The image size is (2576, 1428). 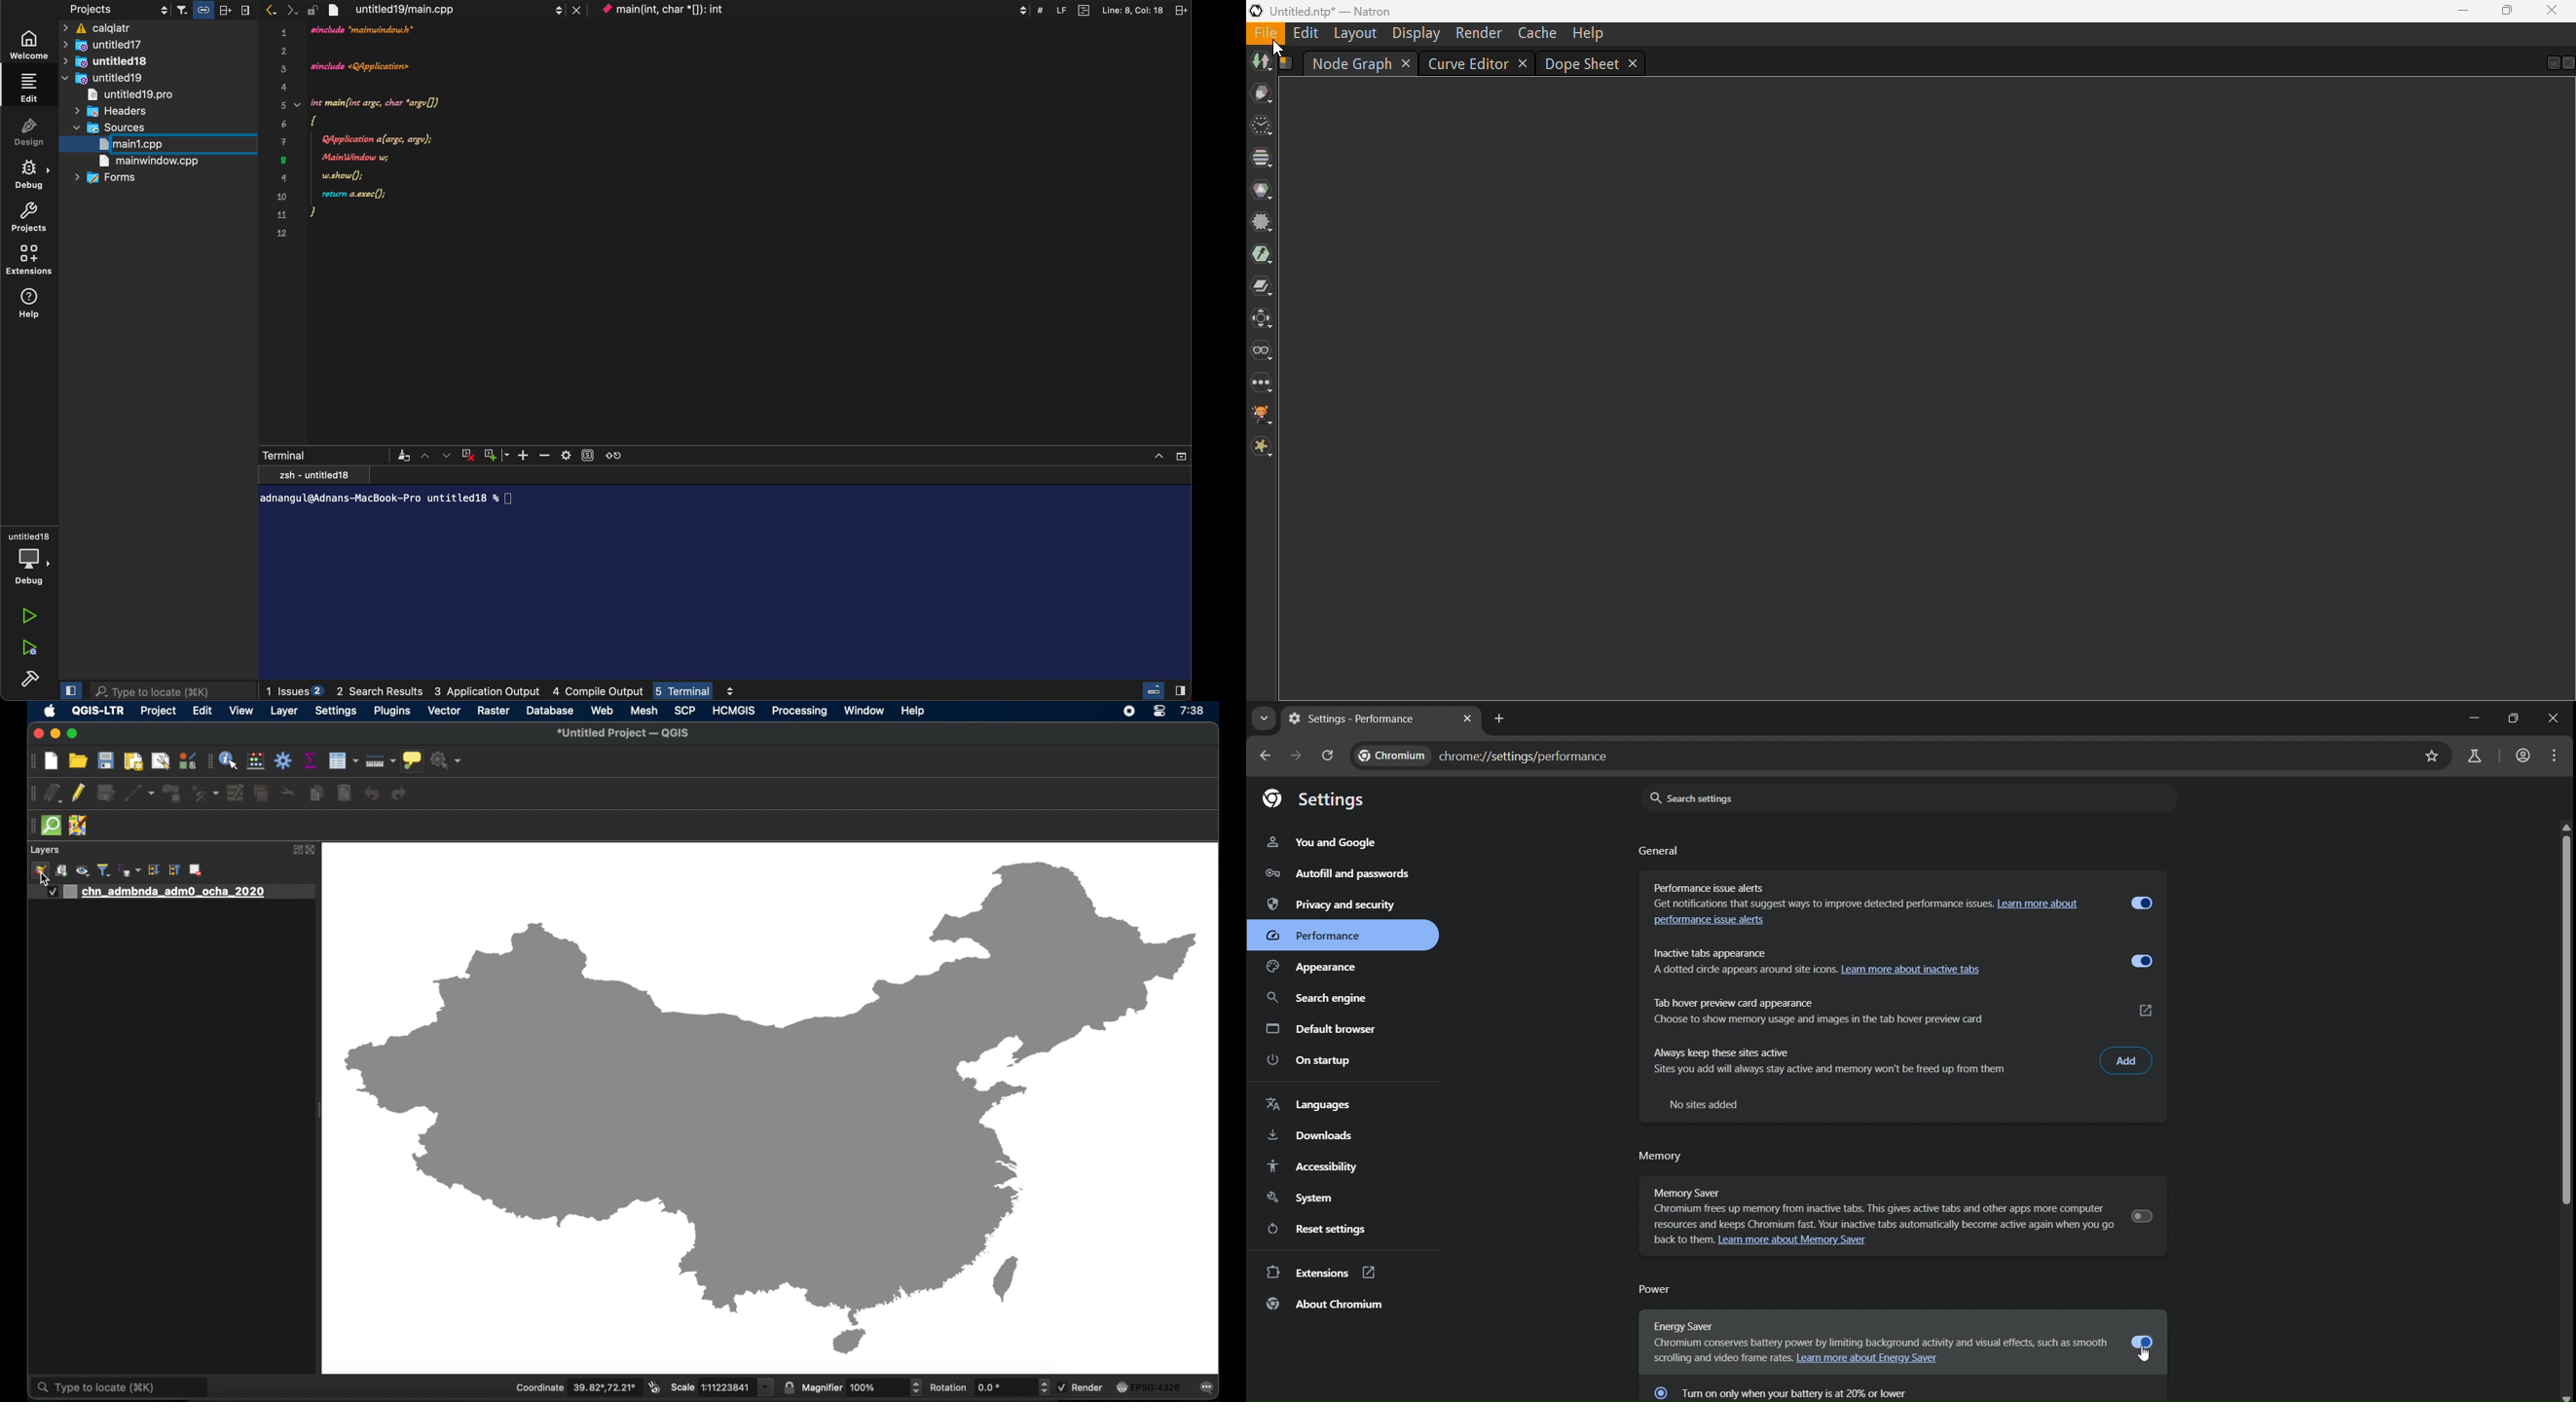 I want to click on view, so click(x=241, y=710).